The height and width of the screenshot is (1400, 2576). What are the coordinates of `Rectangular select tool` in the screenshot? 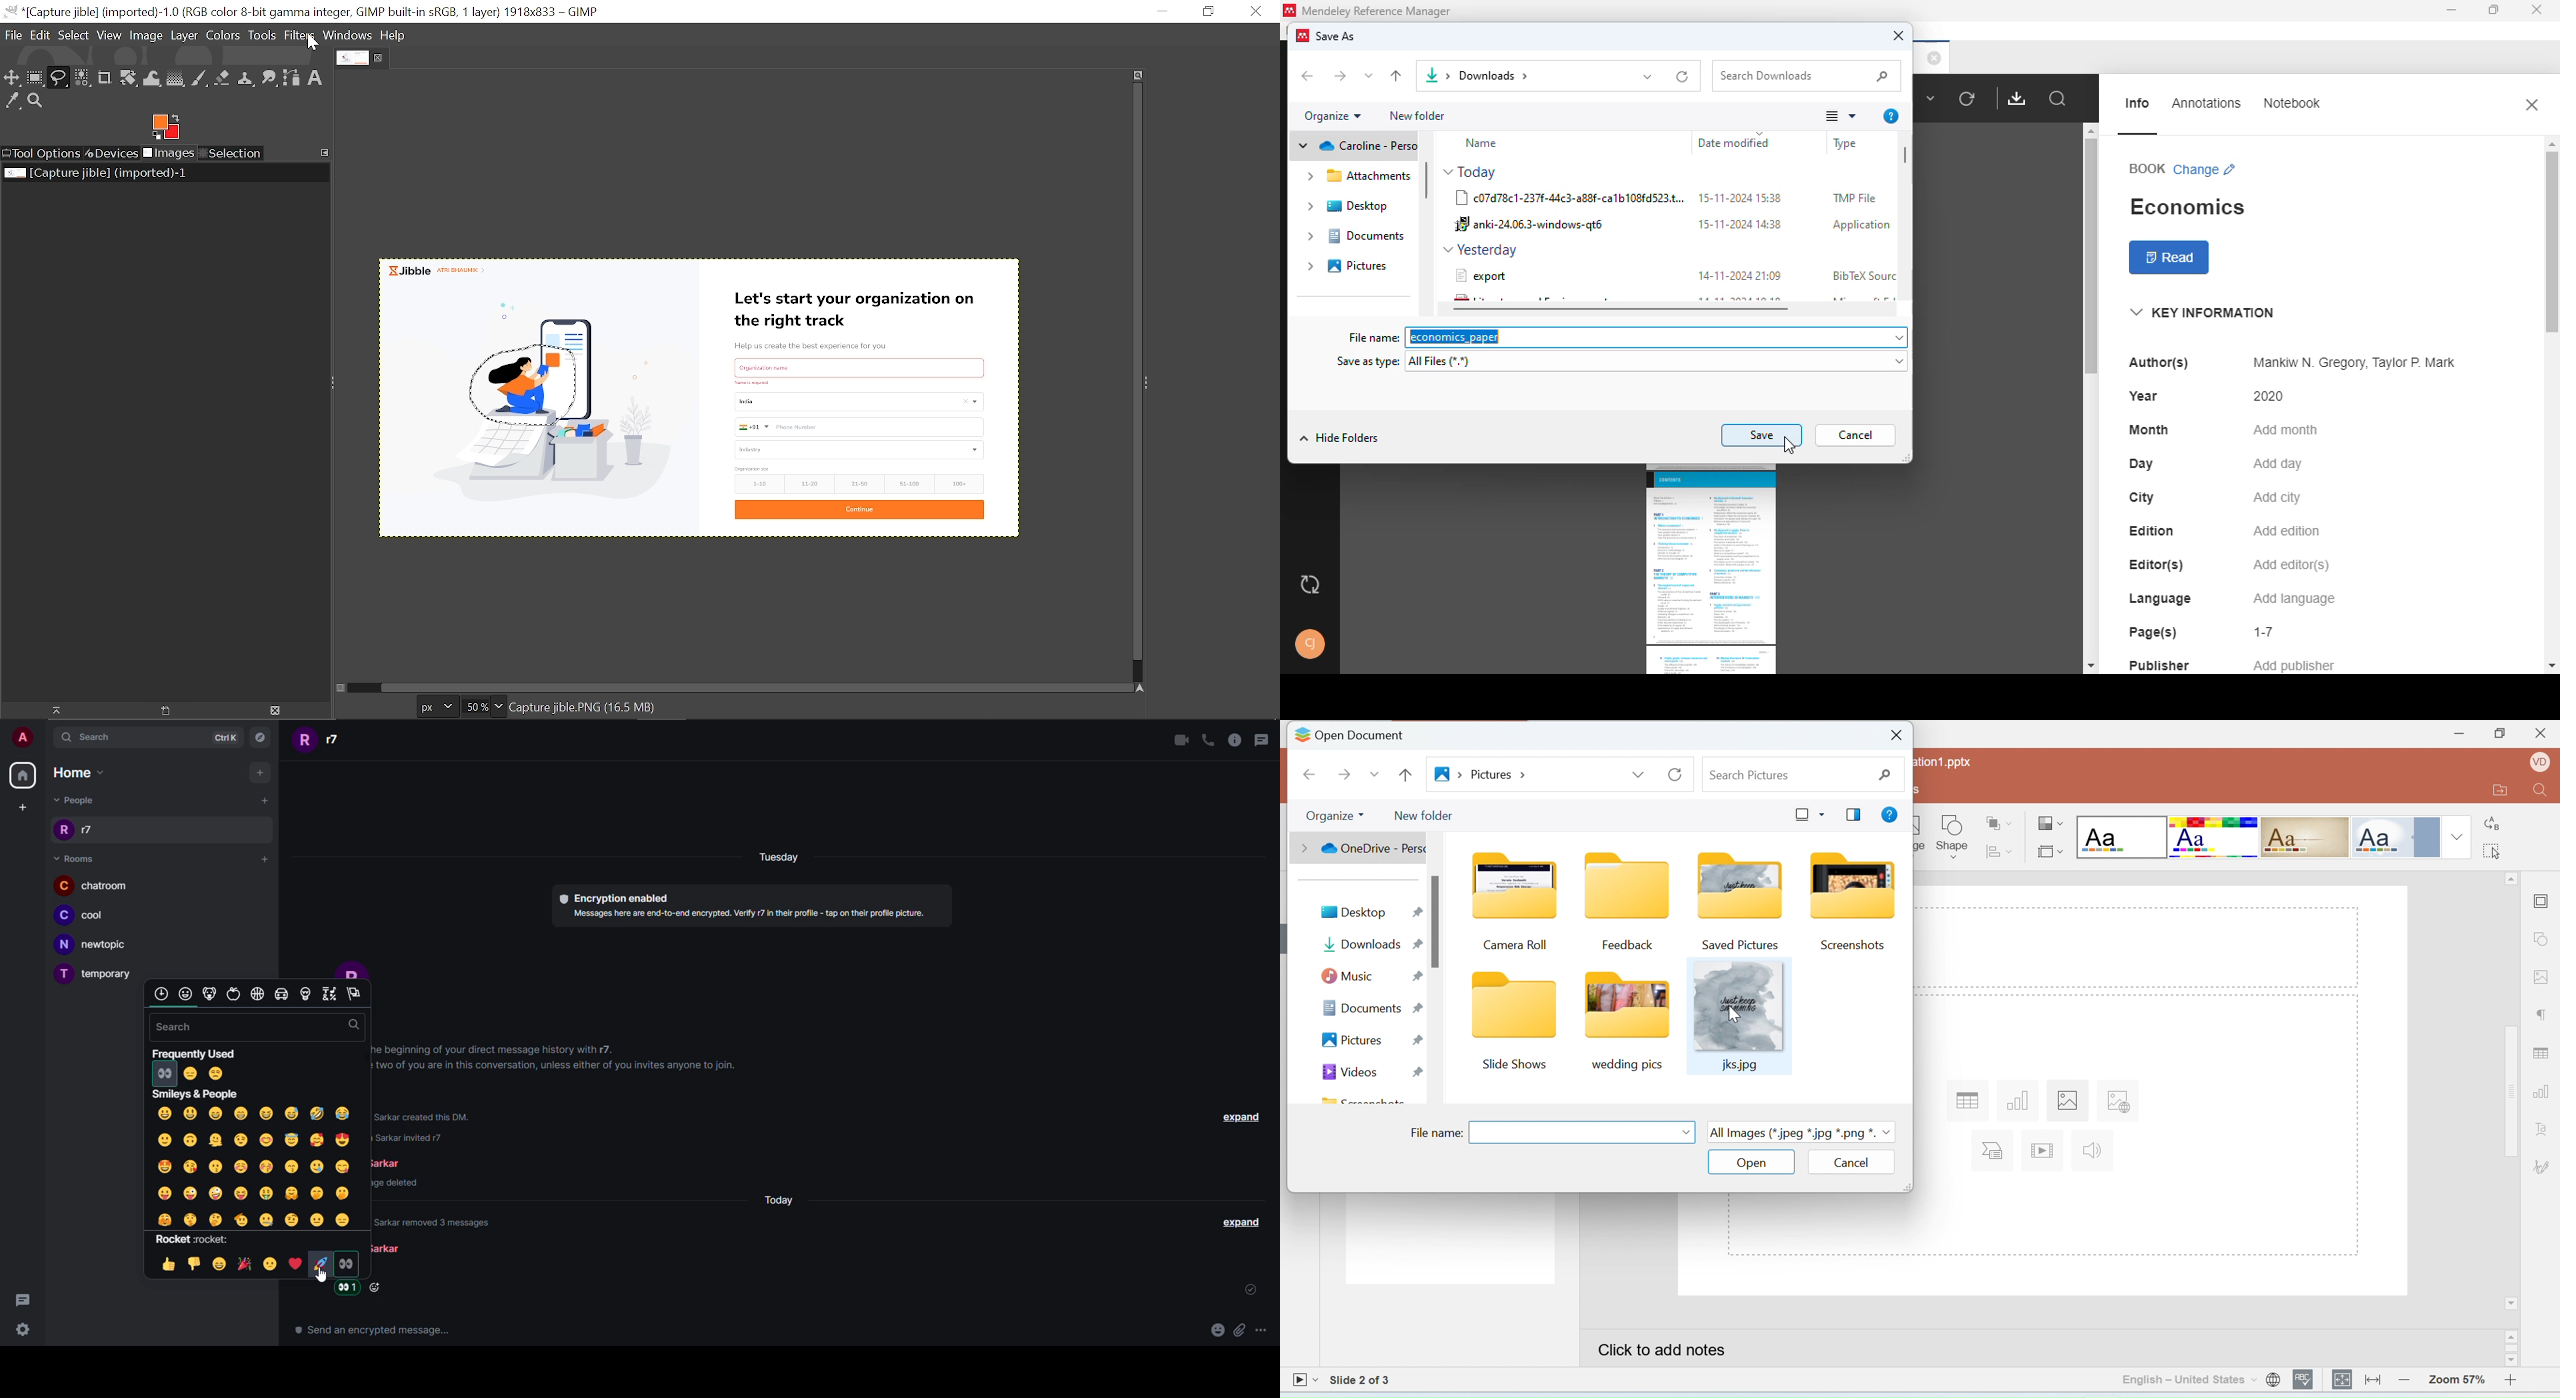 It's located at (35, 77).